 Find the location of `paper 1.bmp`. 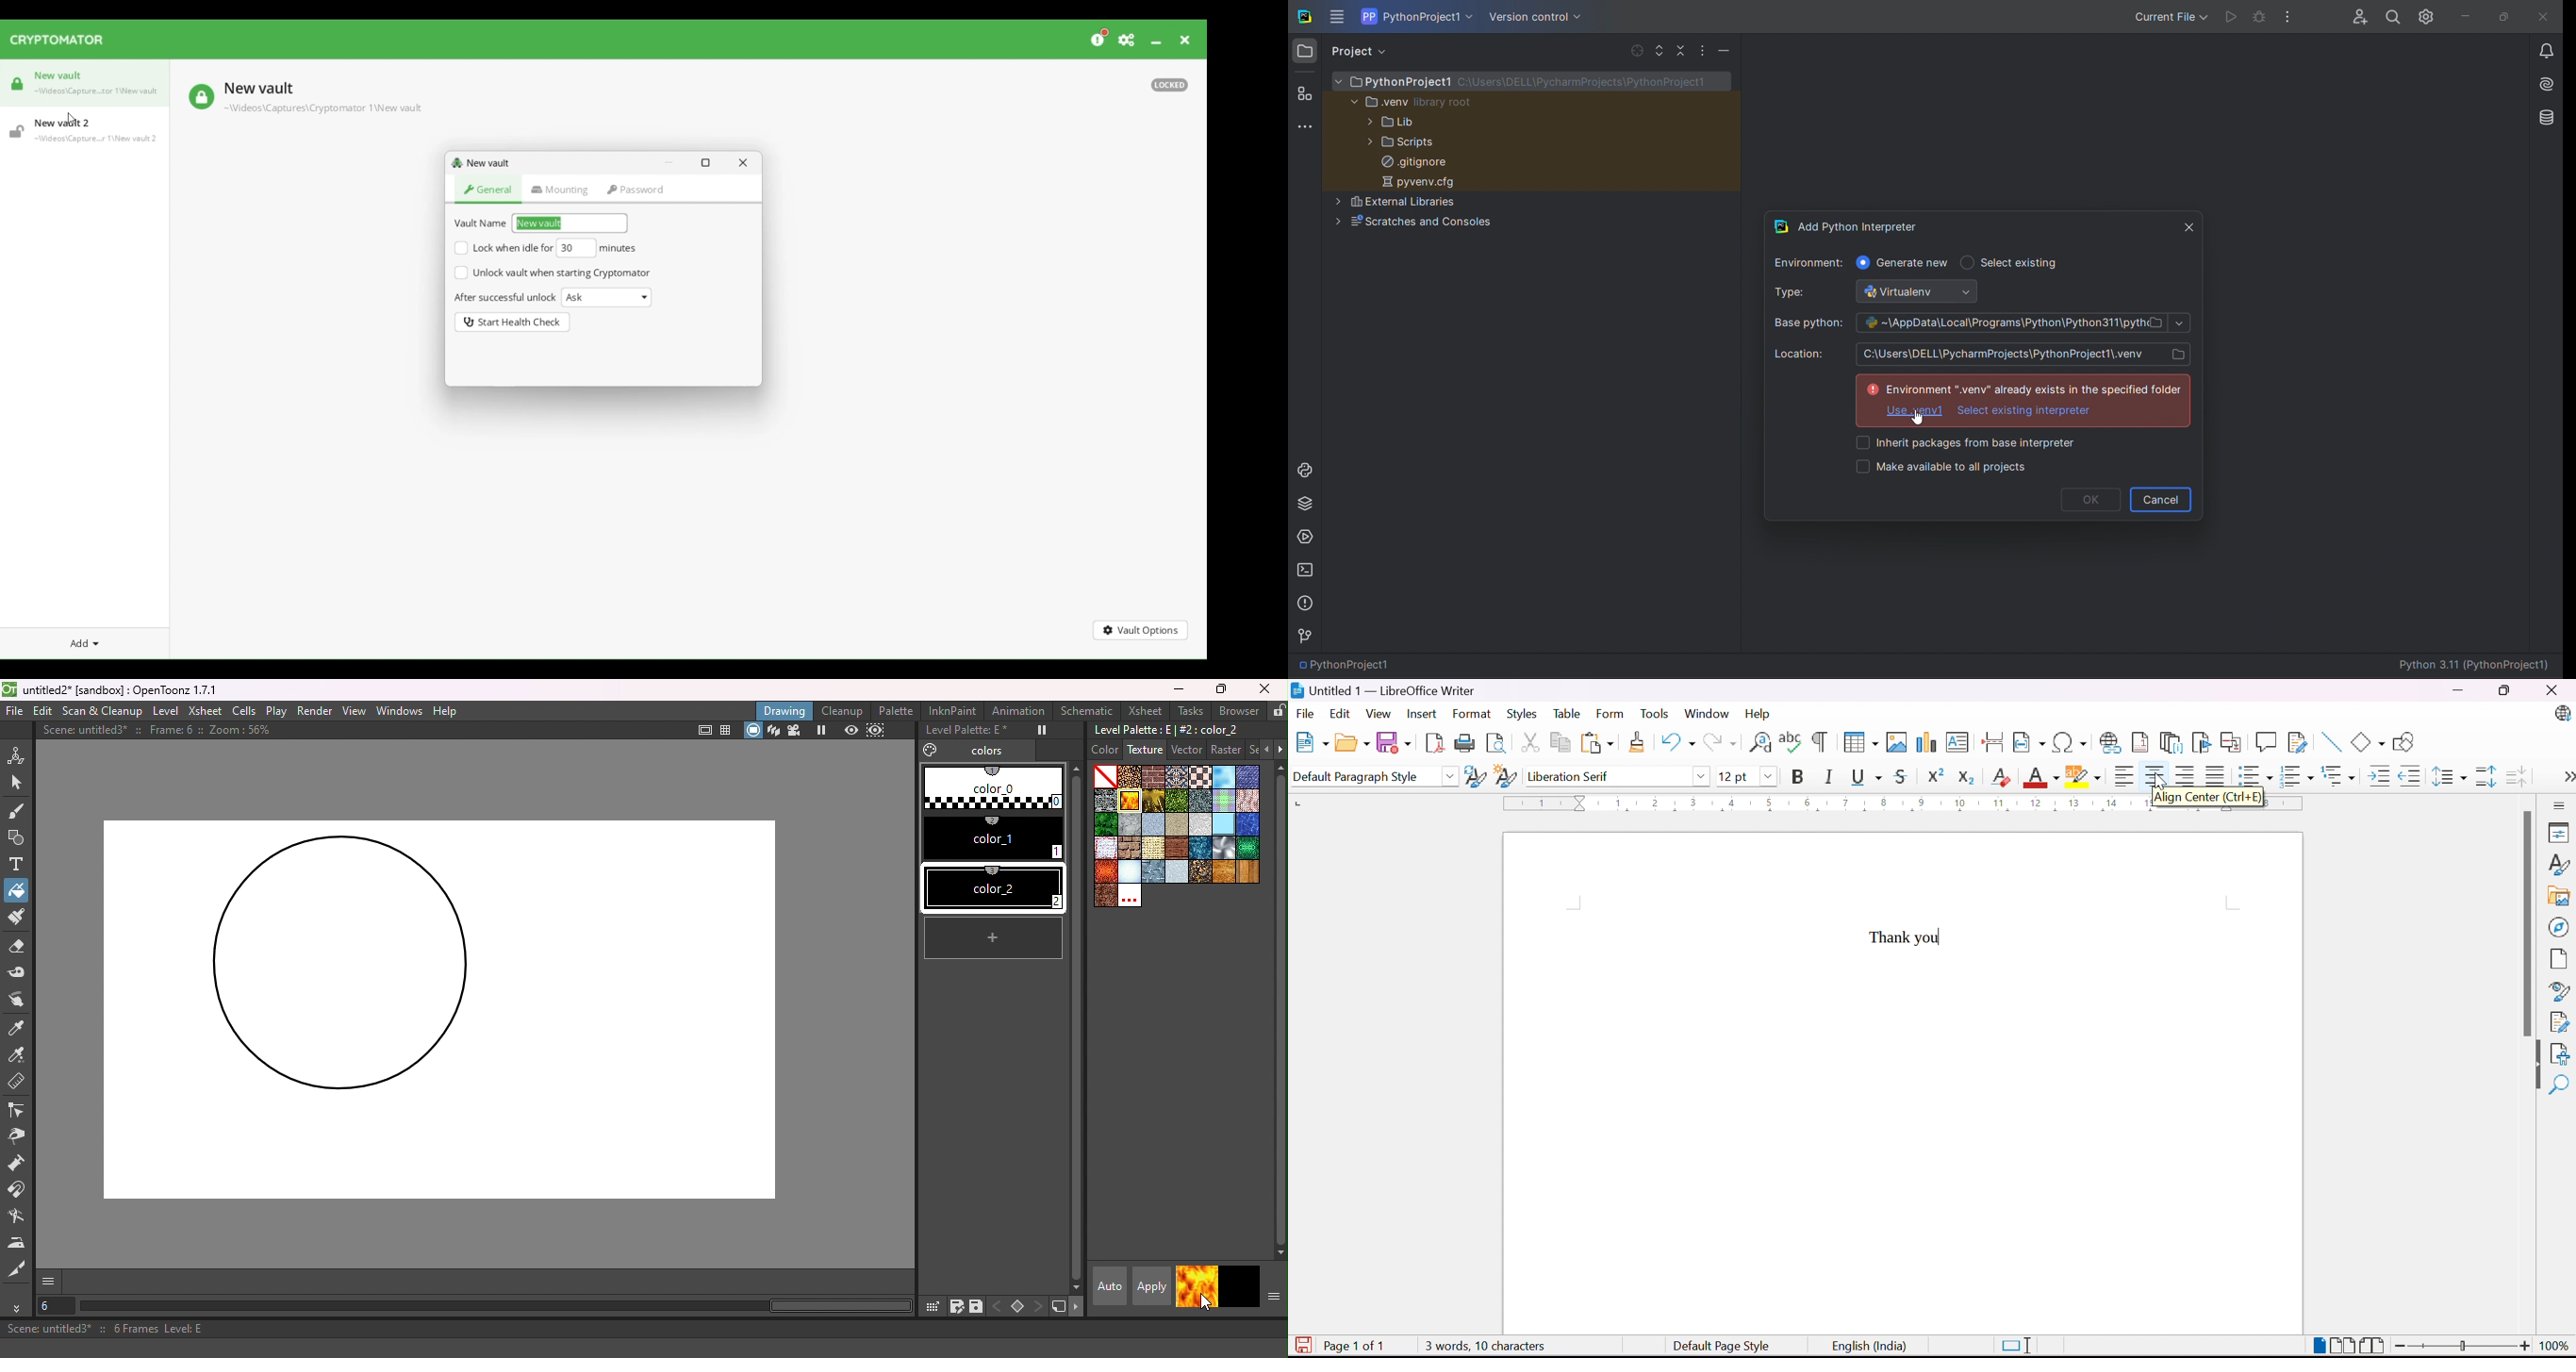

paper 1.bmp is located at coordinates (1155, 824).